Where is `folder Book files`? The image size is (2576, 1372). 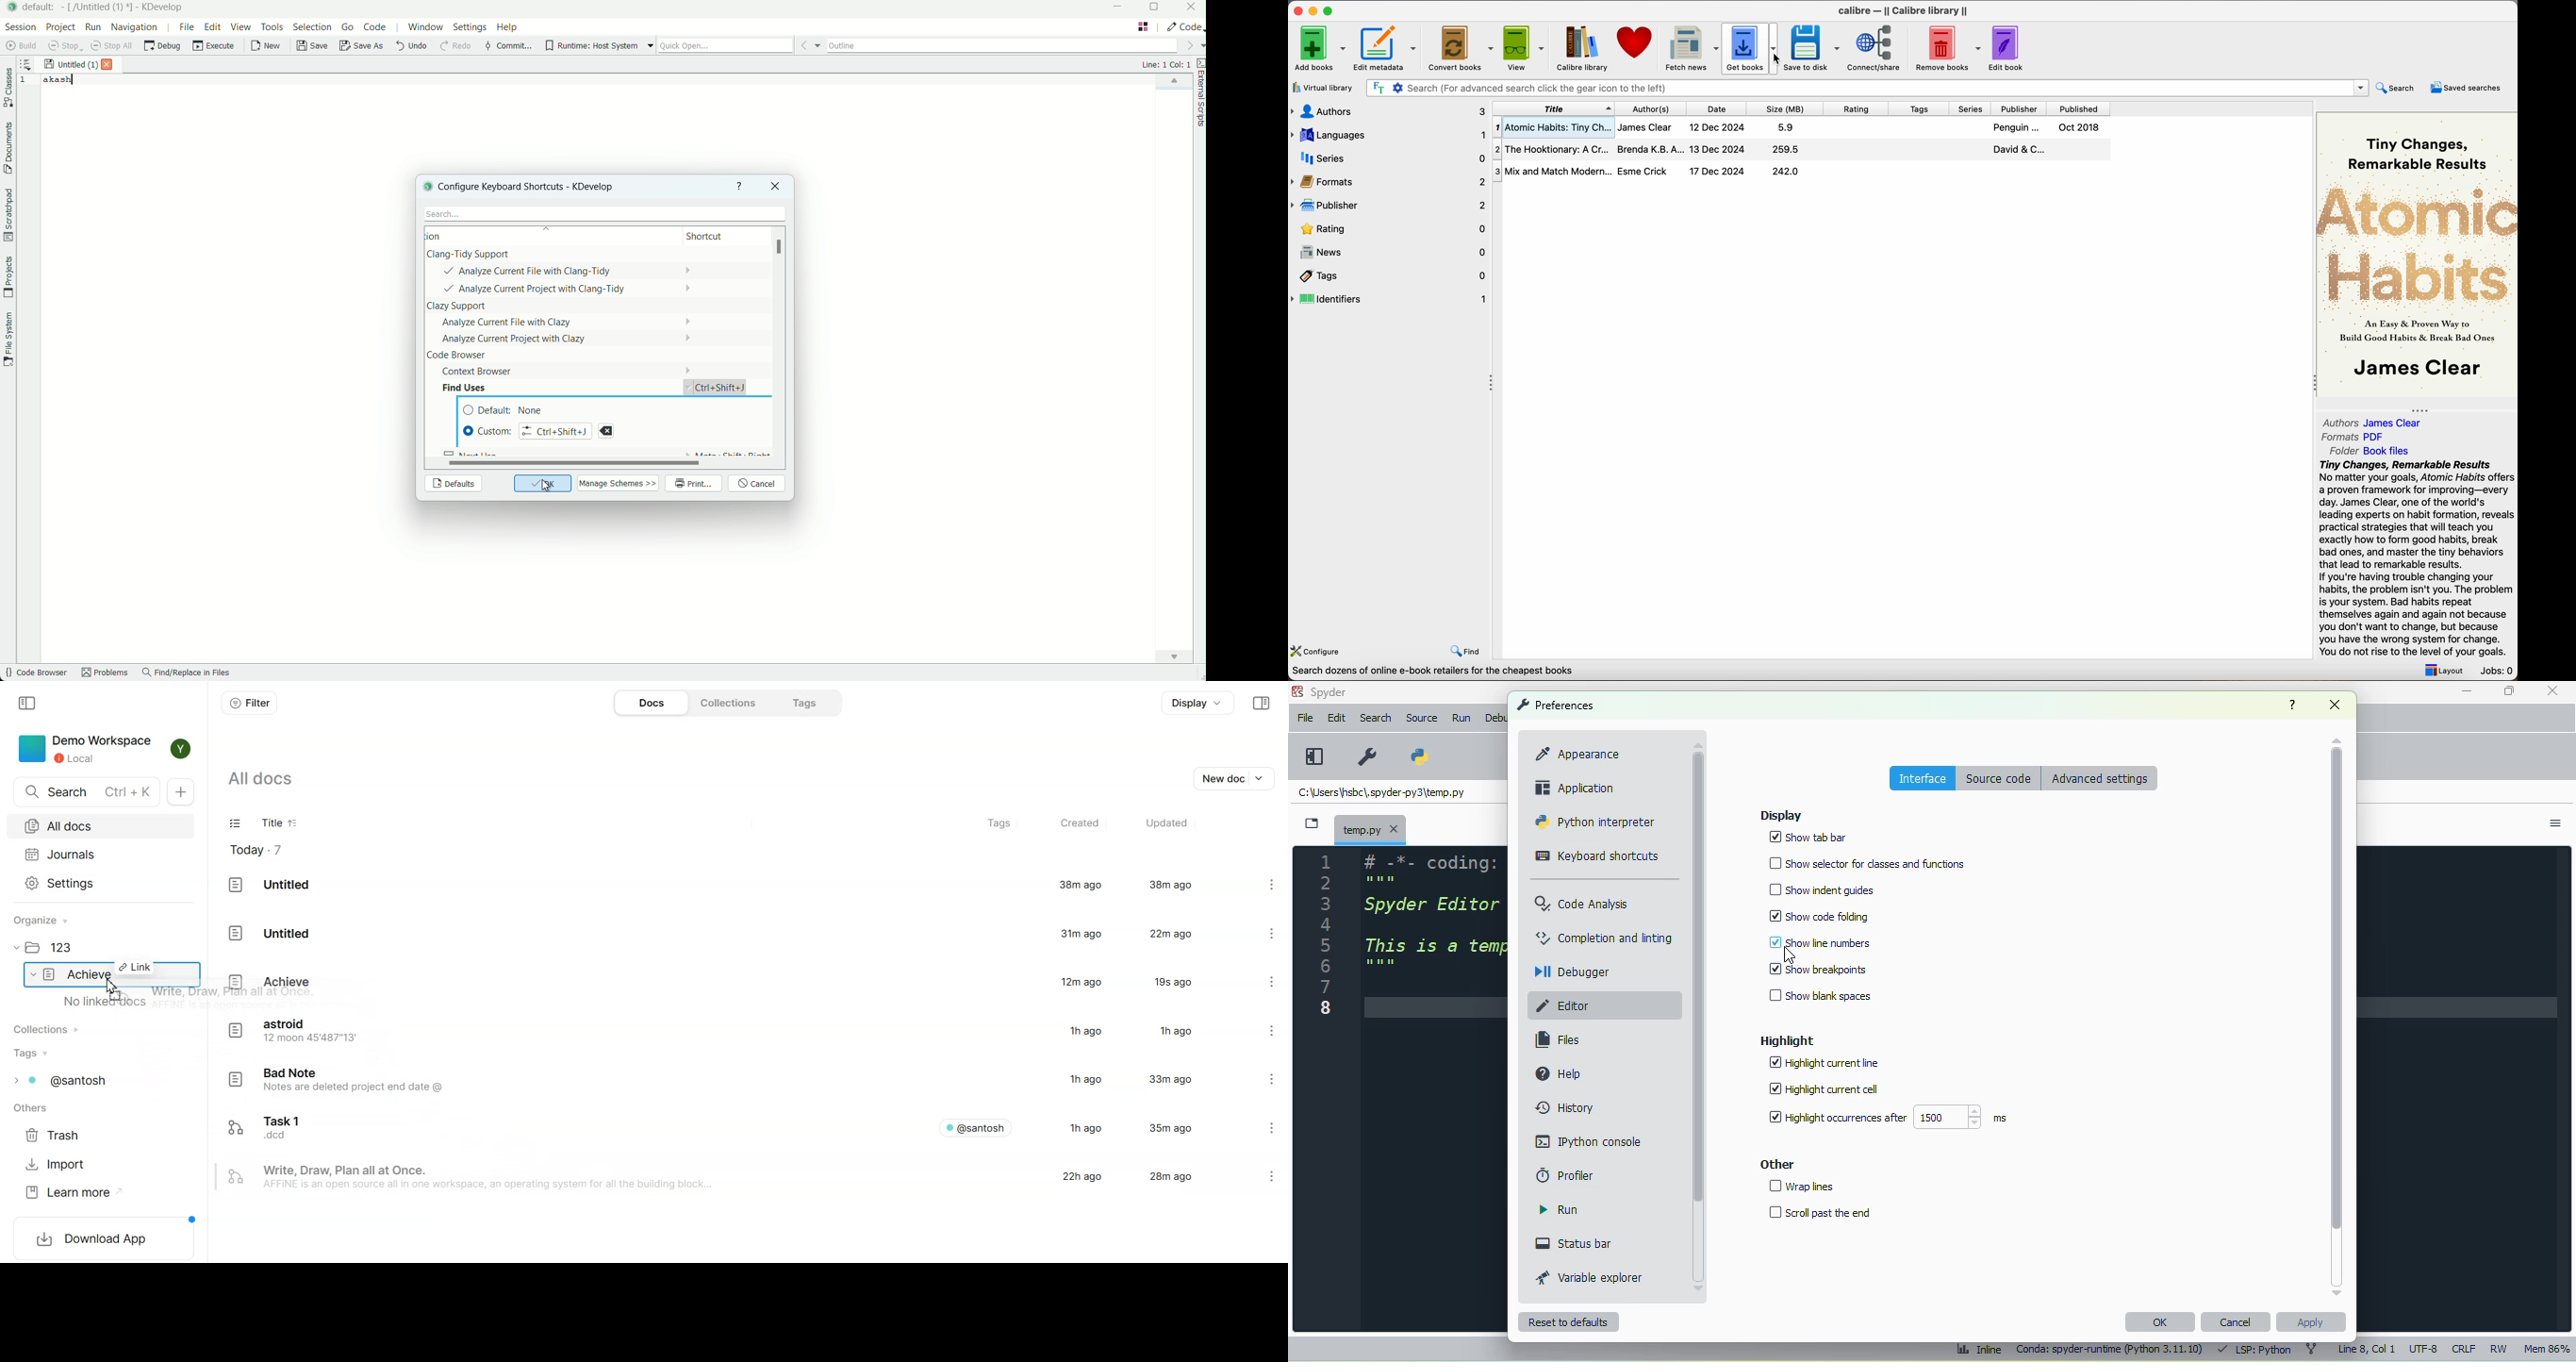 folder Book files is located at coordinates (2371, 450).